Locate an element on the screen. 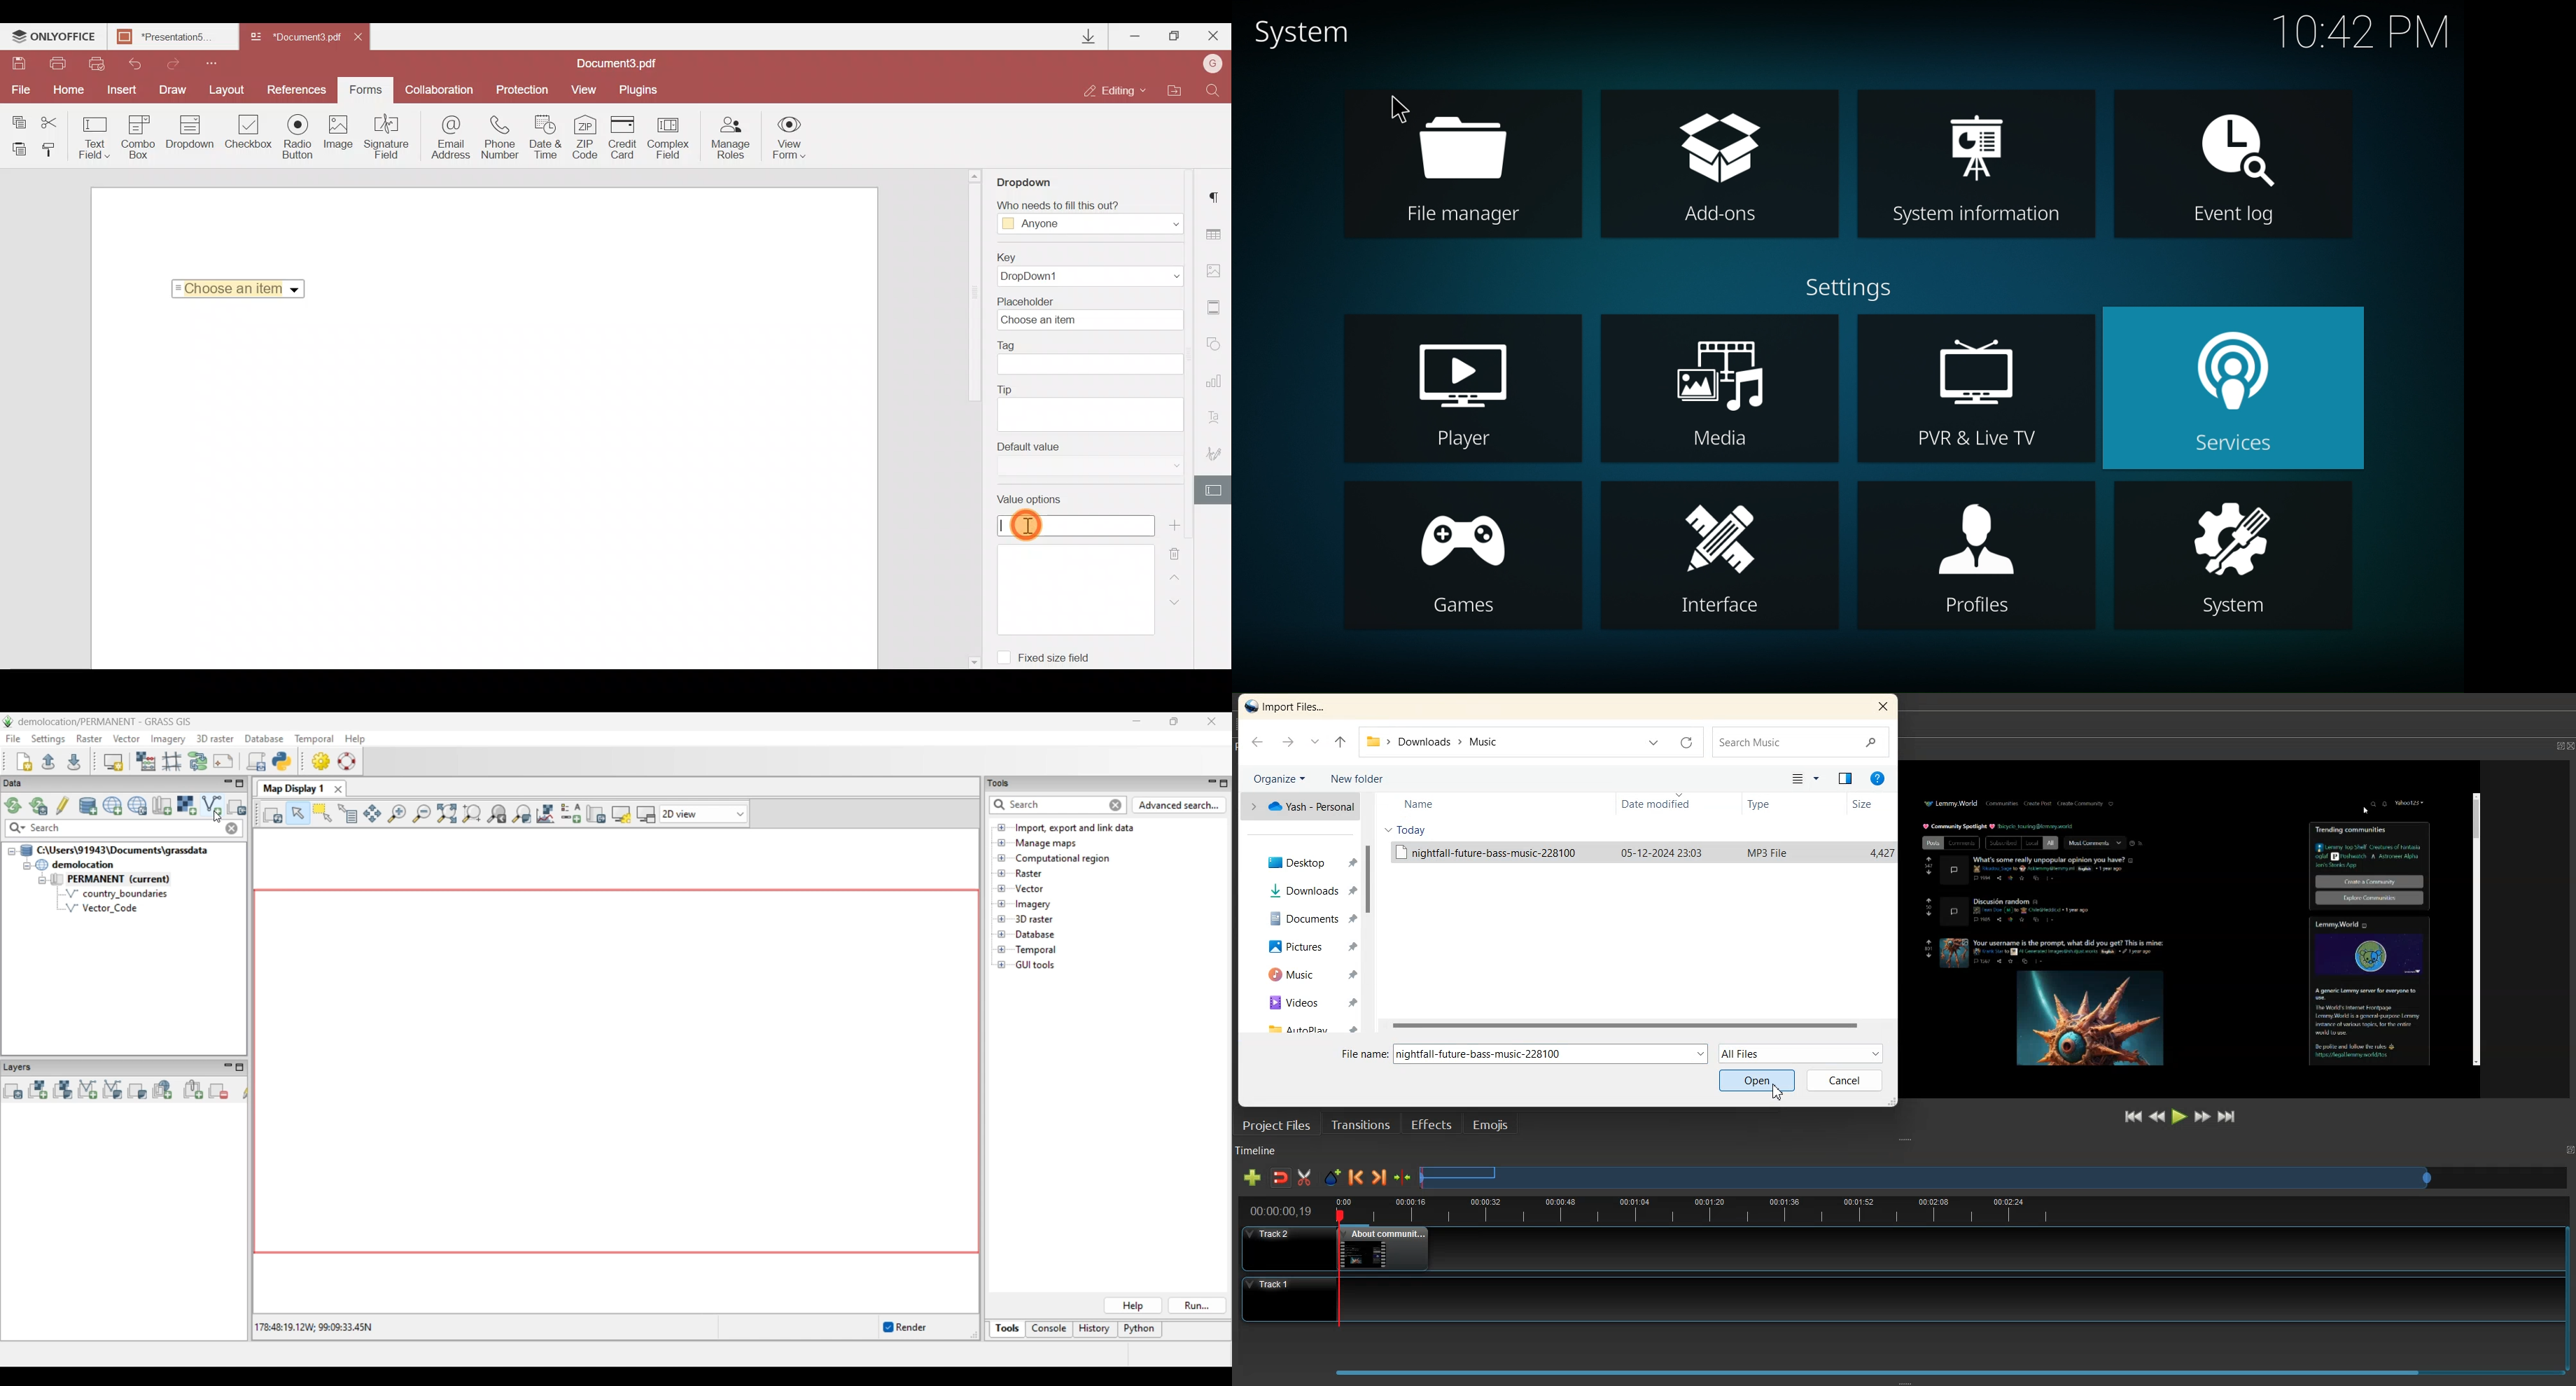  Header & Footer settings is located at coordinates (1217, 310).